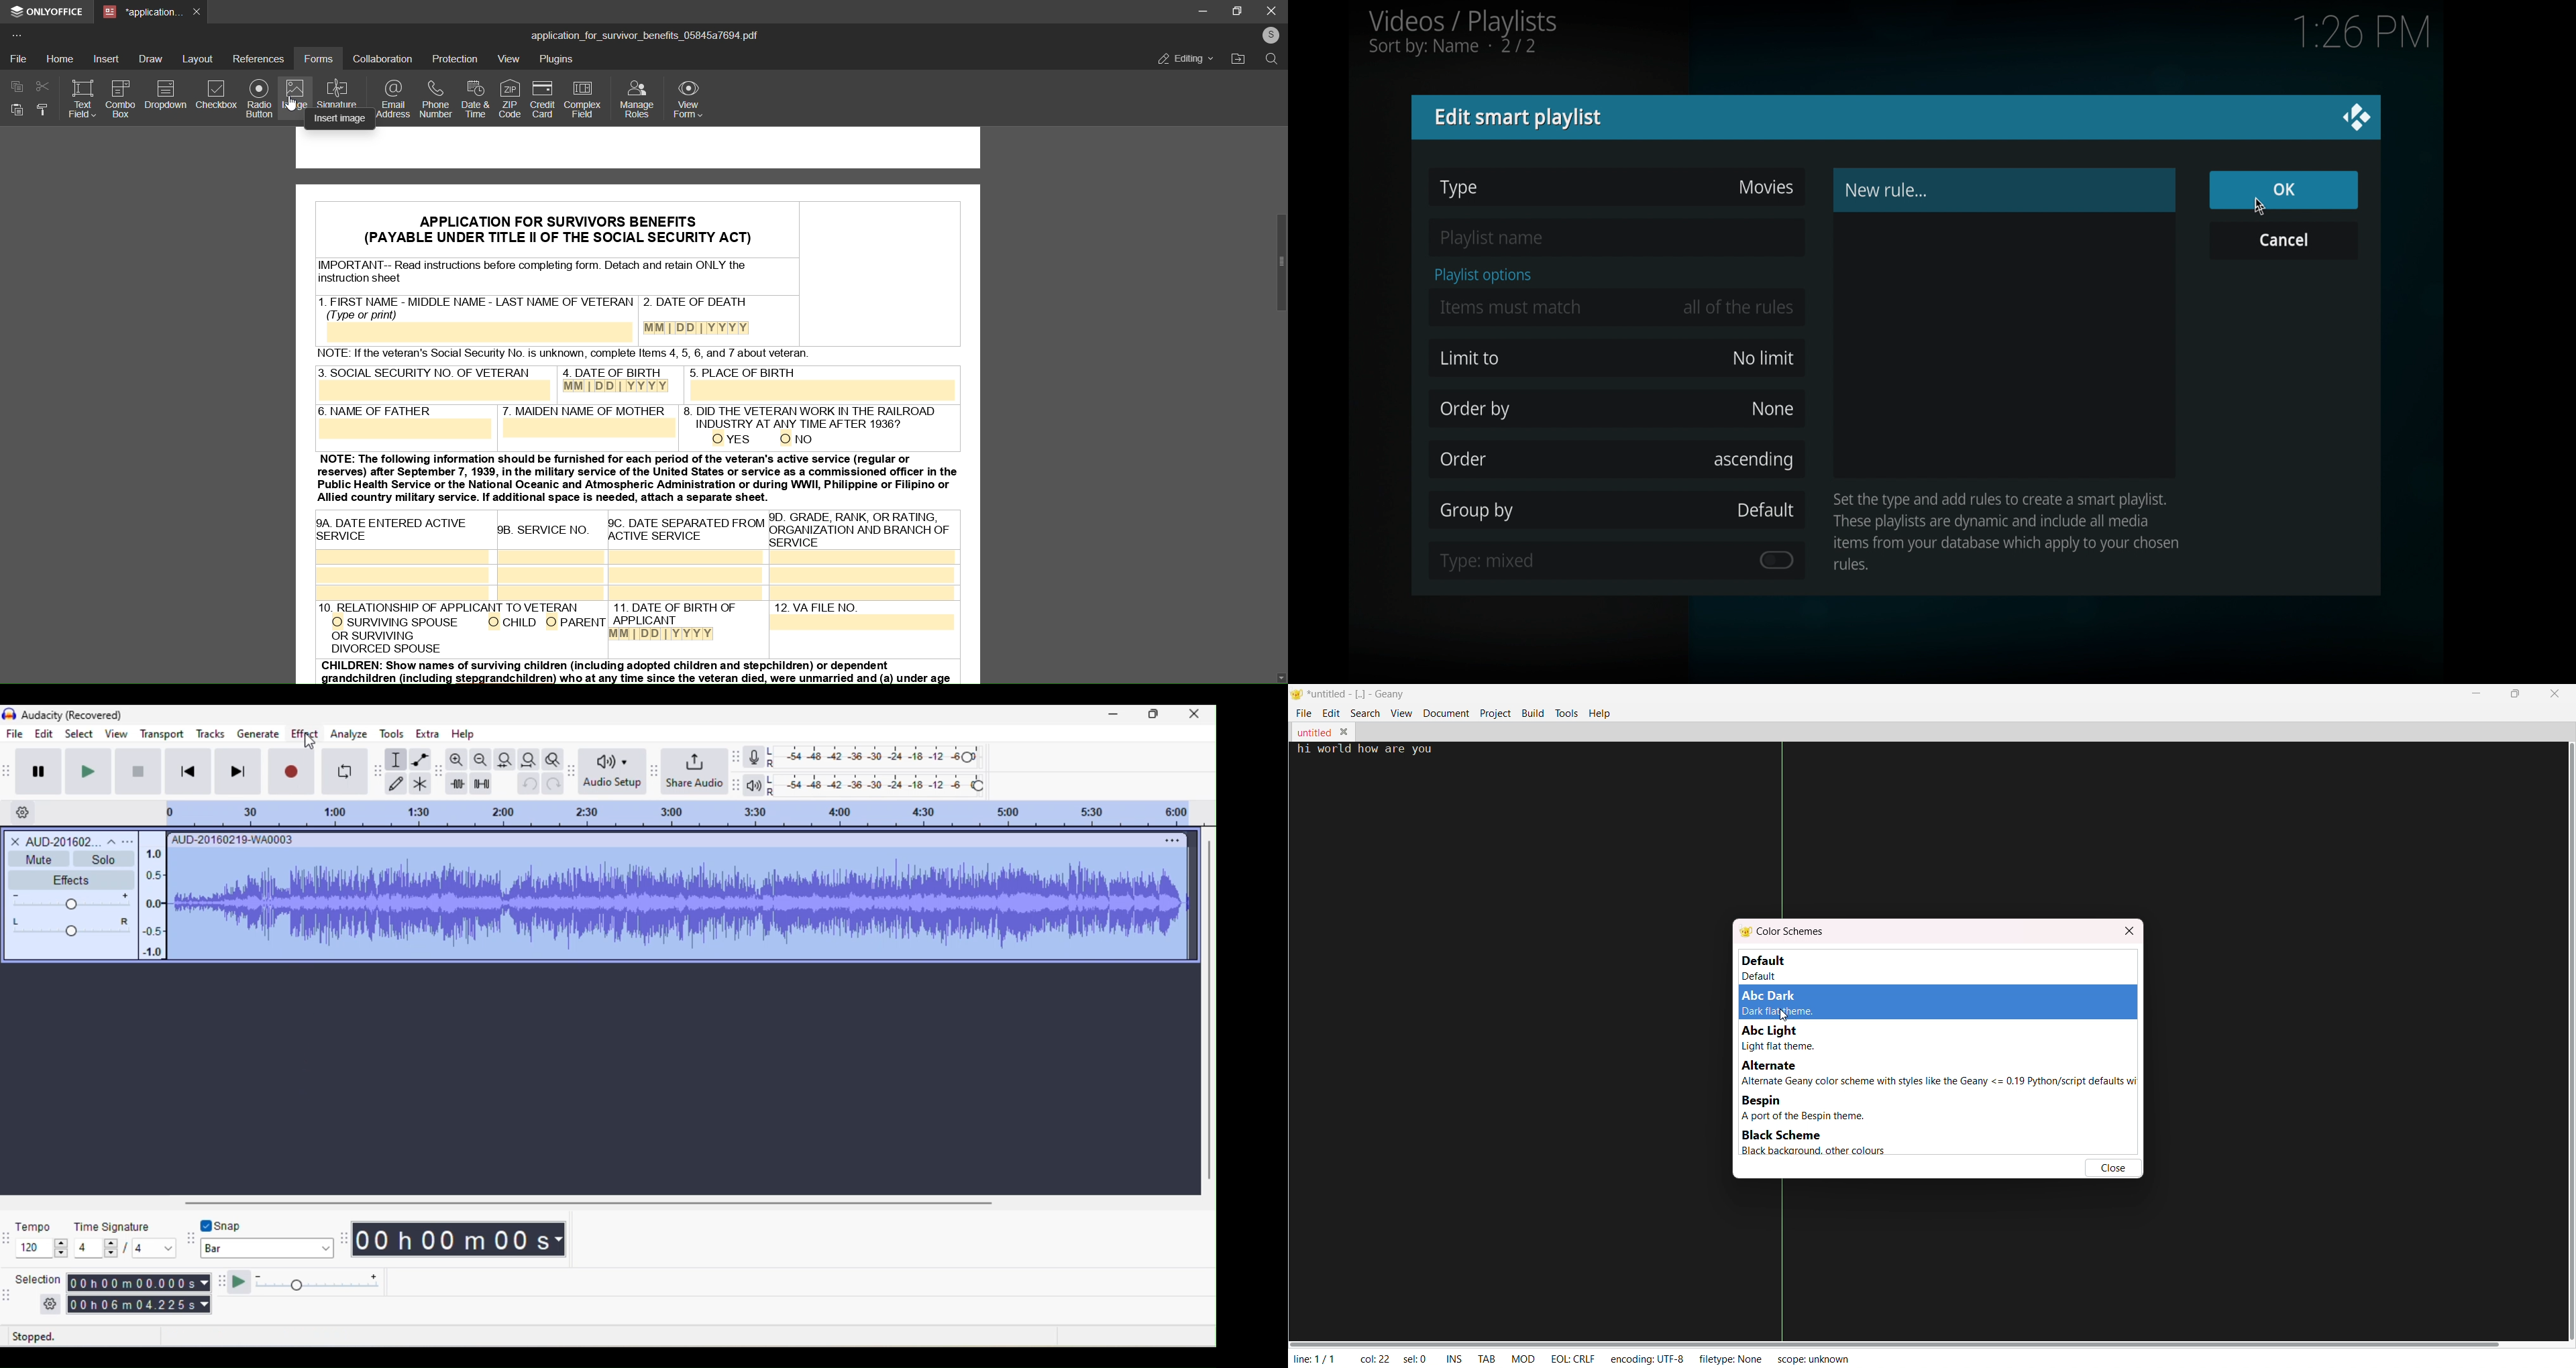  What do you see at coordinates (139, 1307) in the screenshot?
I see `00 h 06 m 04.225 s` at bounding box center [139, 1307].